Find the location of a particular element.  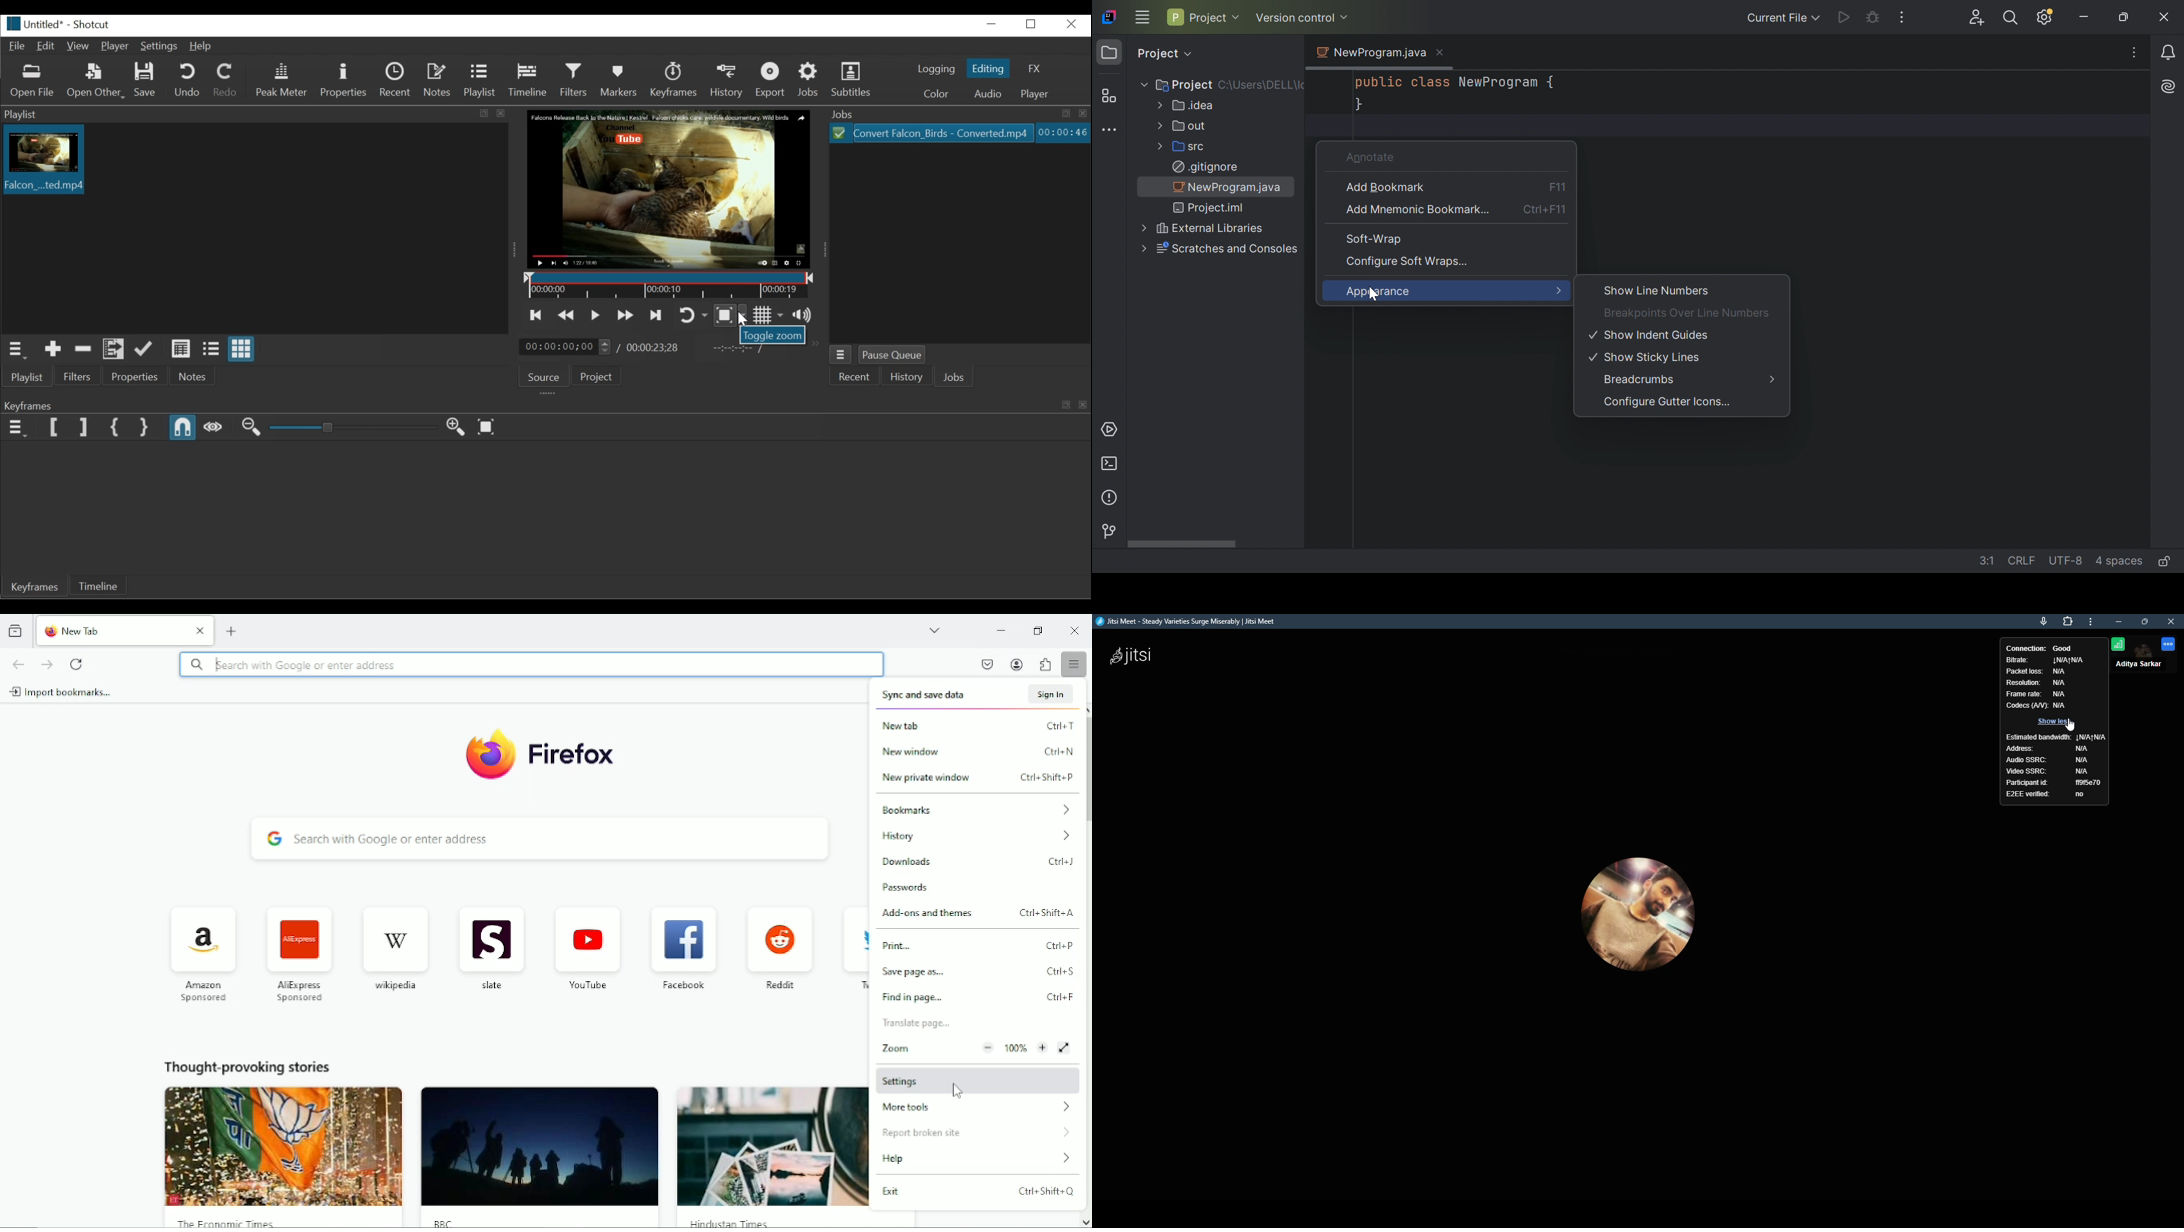

extensions is located at coordinates (1046, 664).